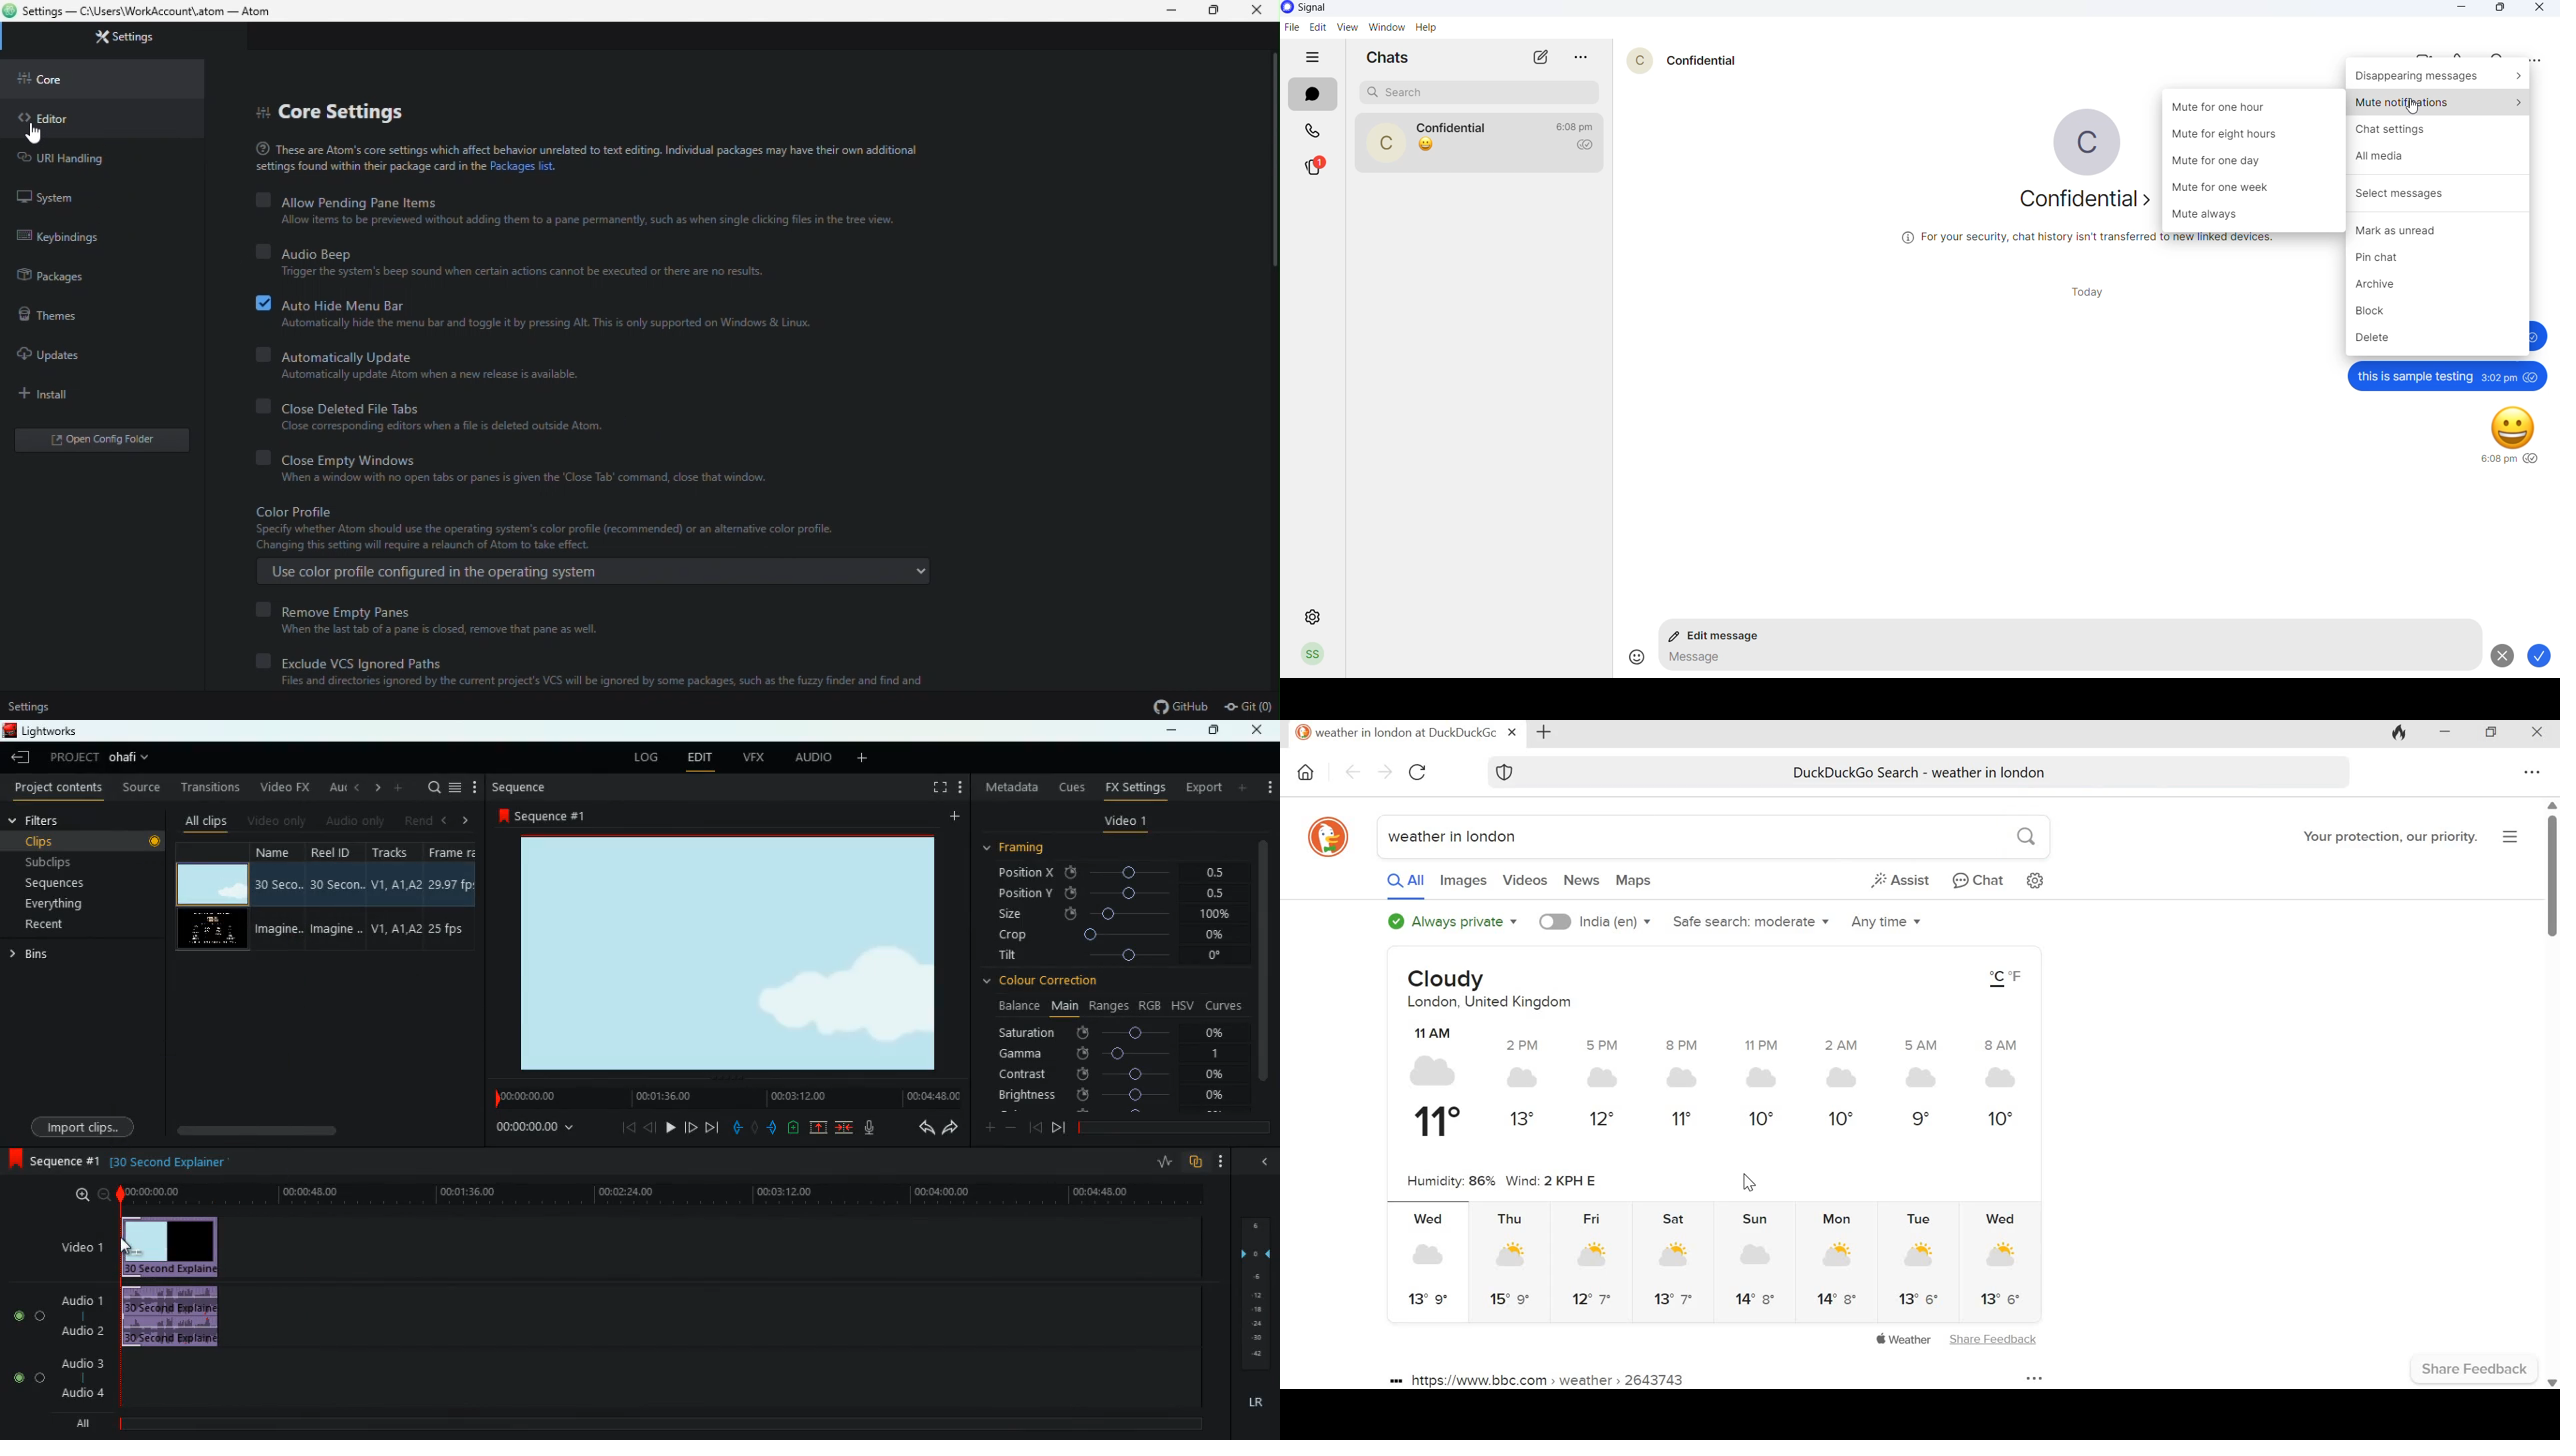 The image size is (2576, 1456). I want to click on more options, so click(1584, 57).